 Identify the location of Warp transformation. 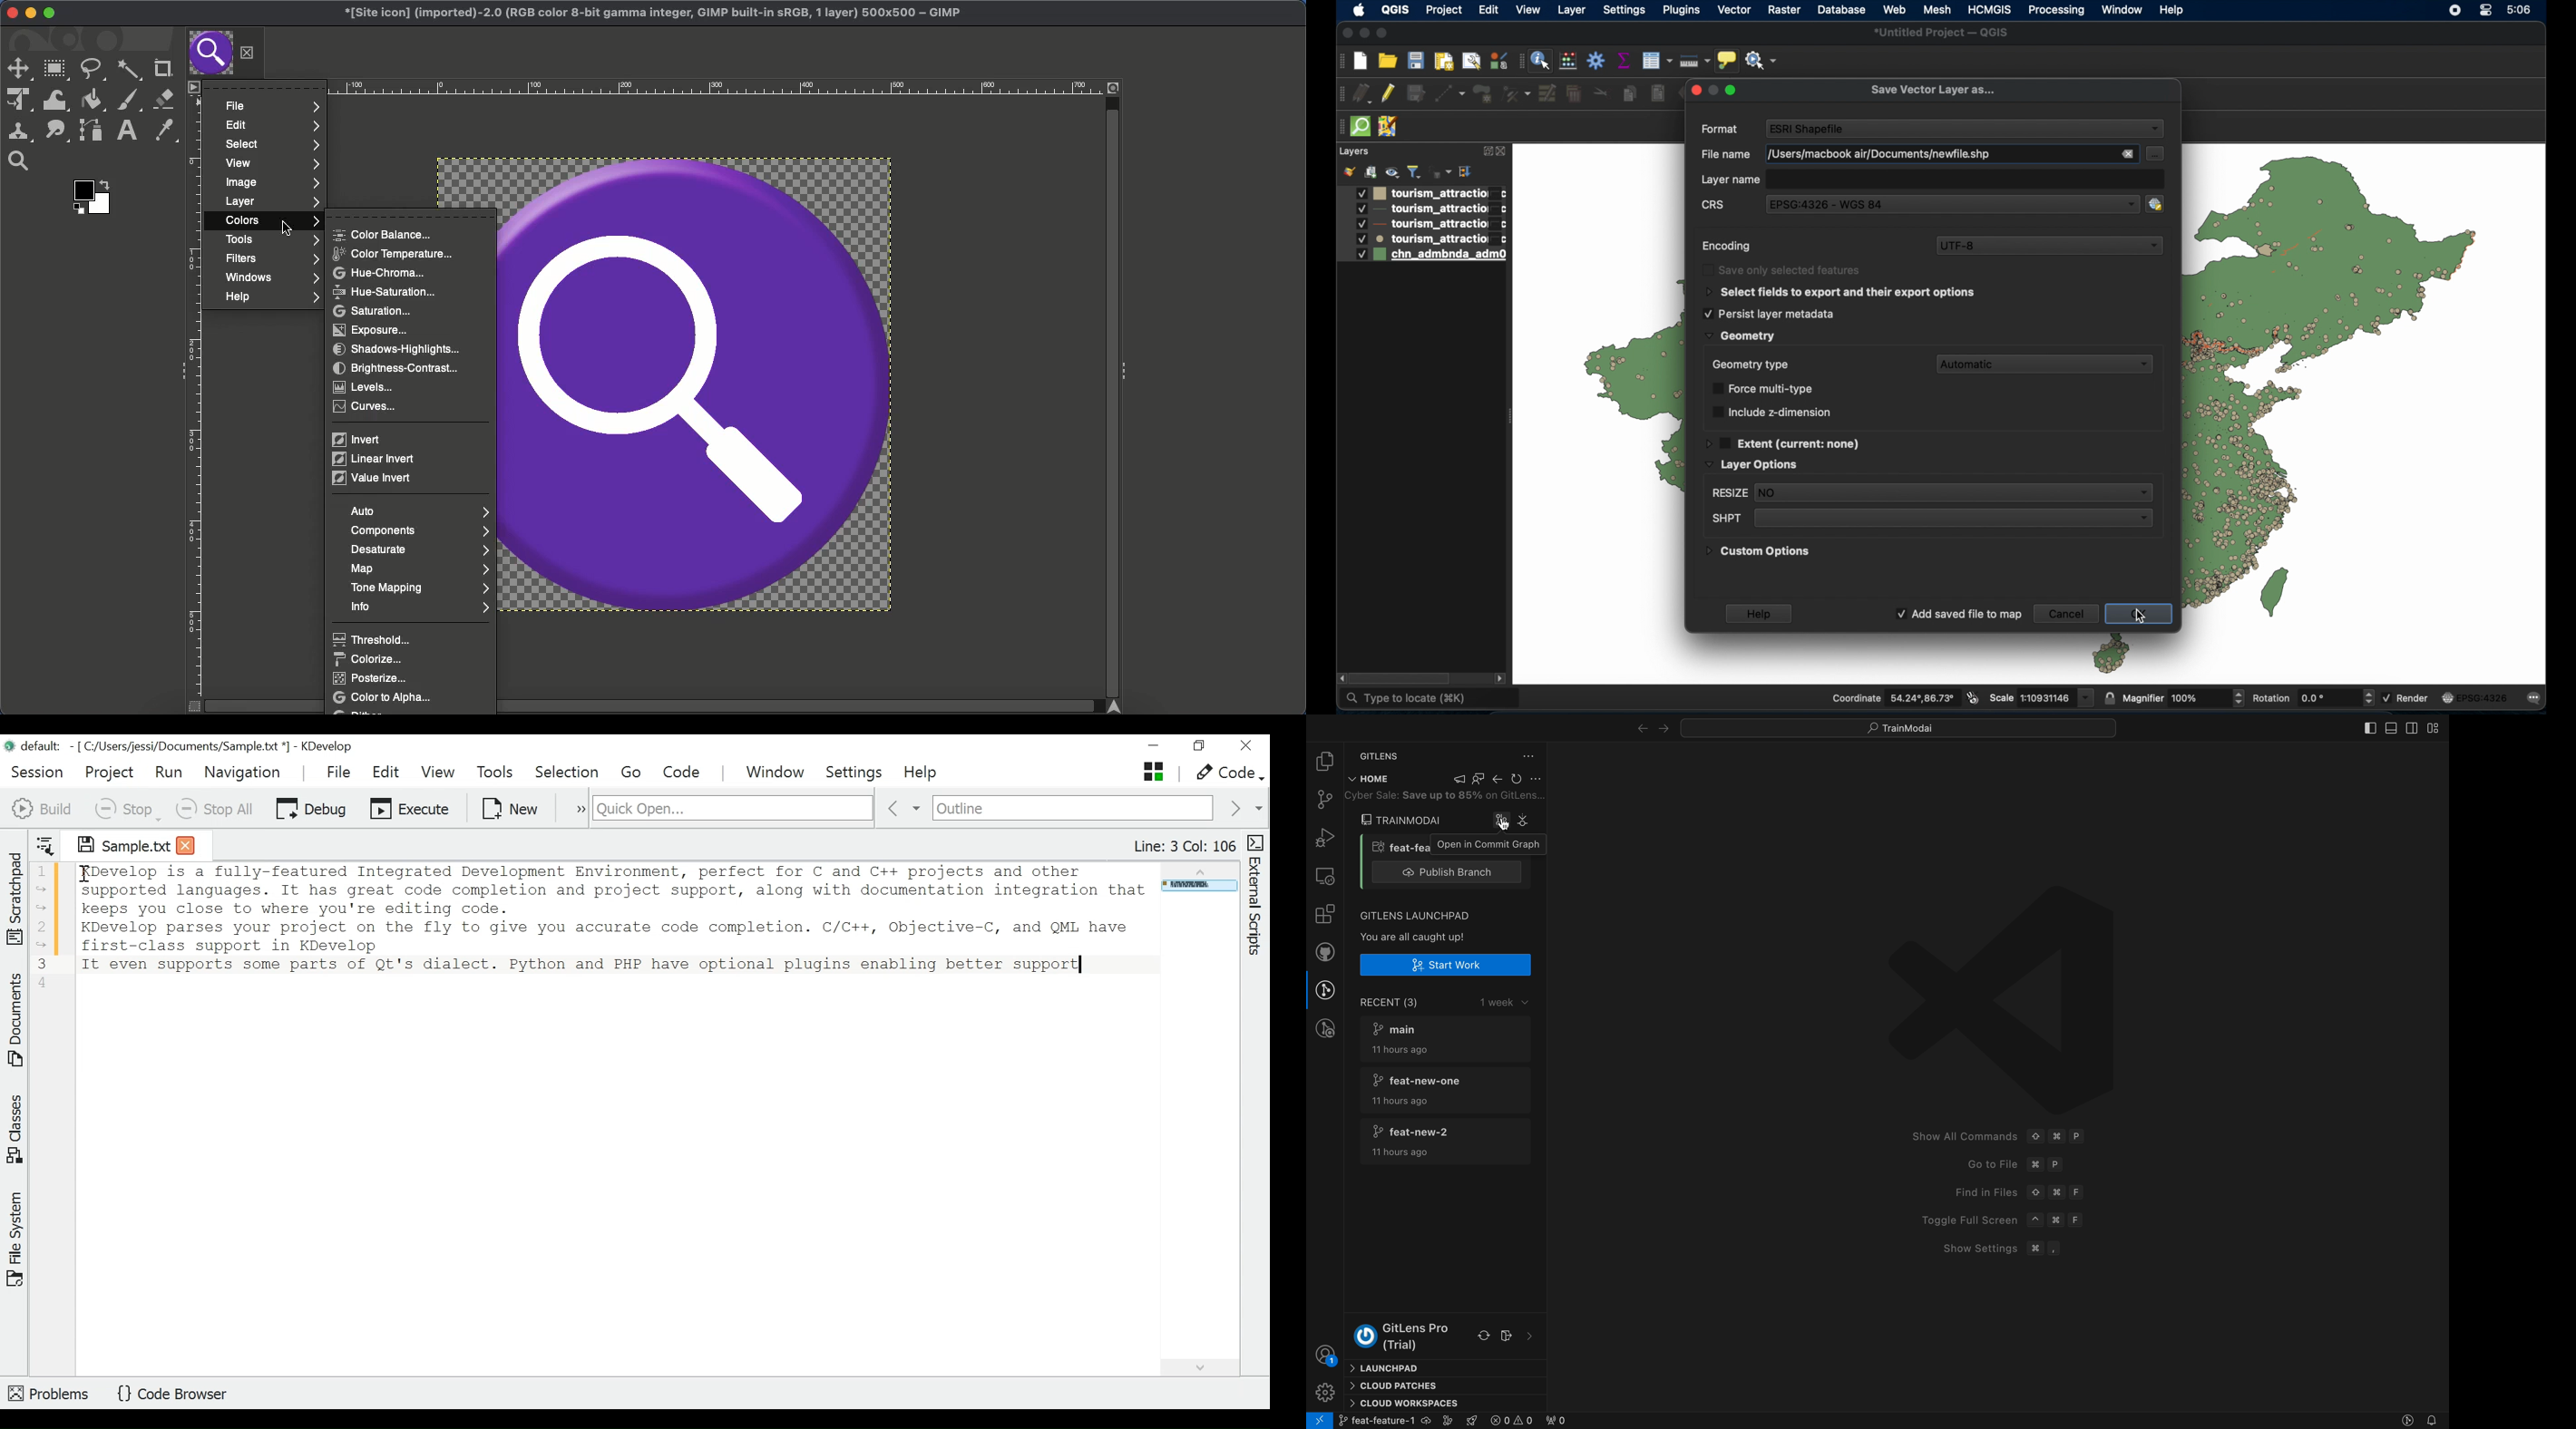
(54, 100).